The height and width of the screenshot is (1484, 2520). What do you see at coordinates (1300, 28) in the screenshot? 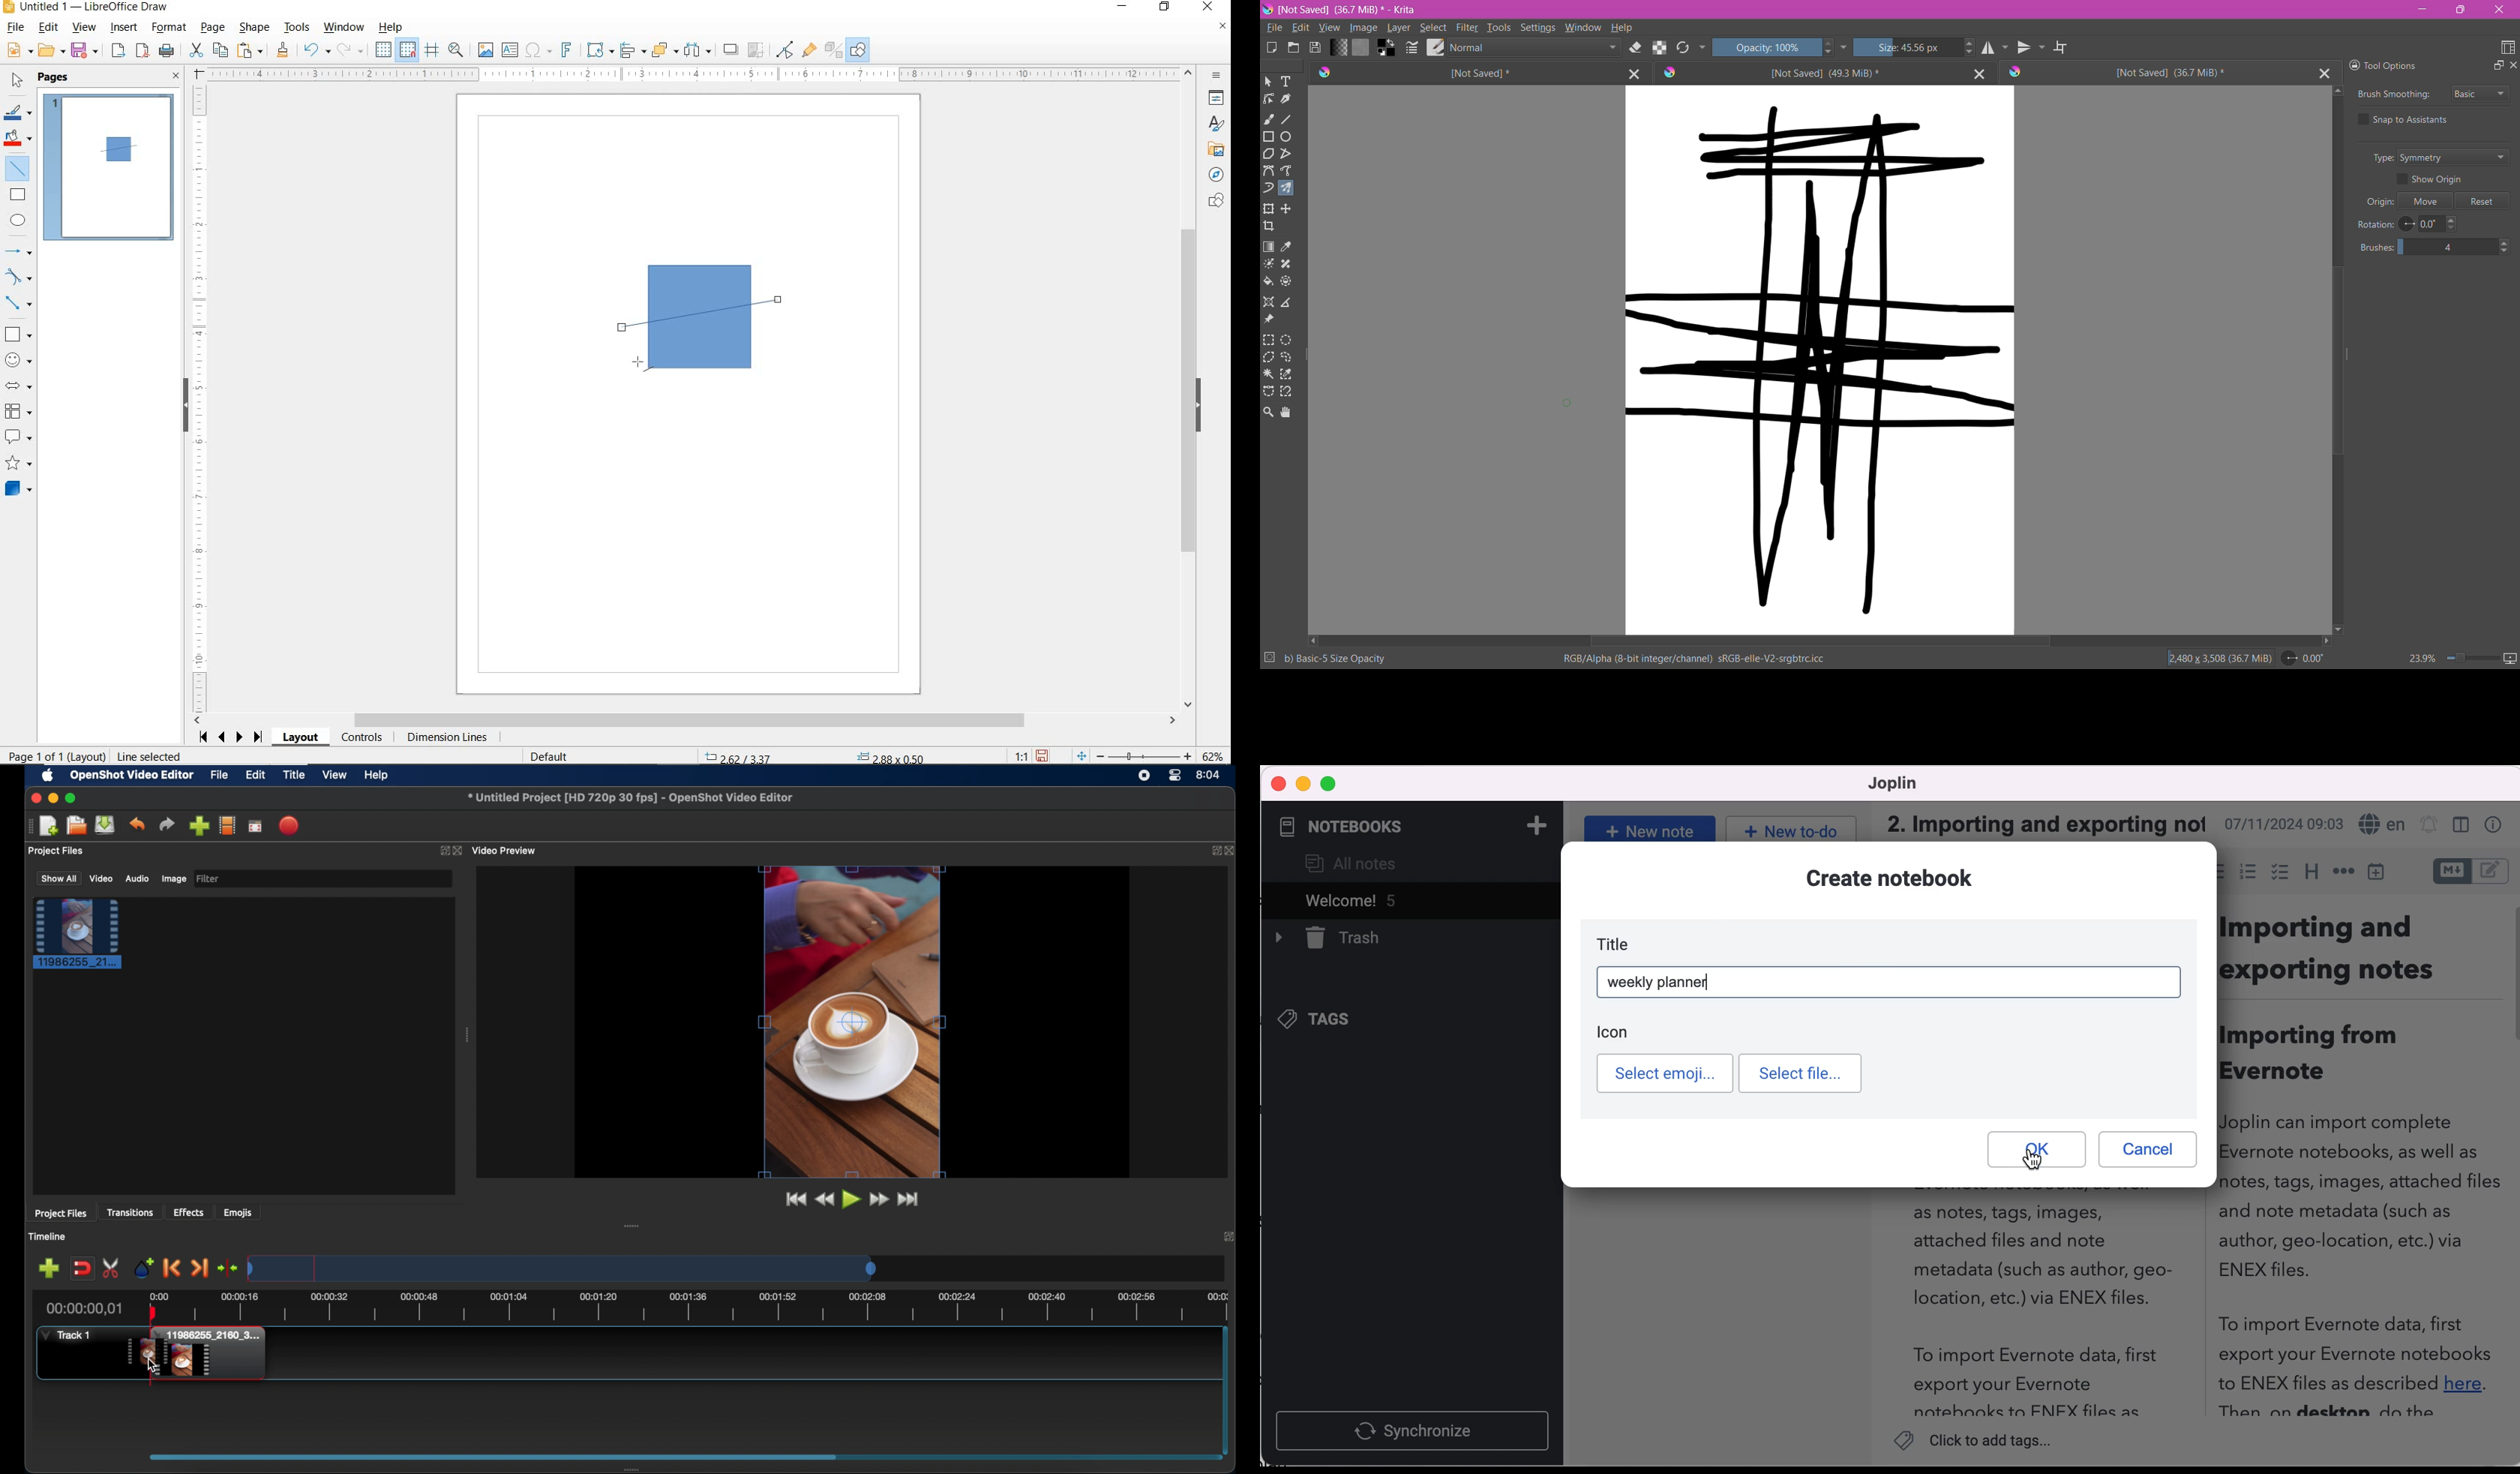
I see `Edit` at bounding box center [1300, 28].